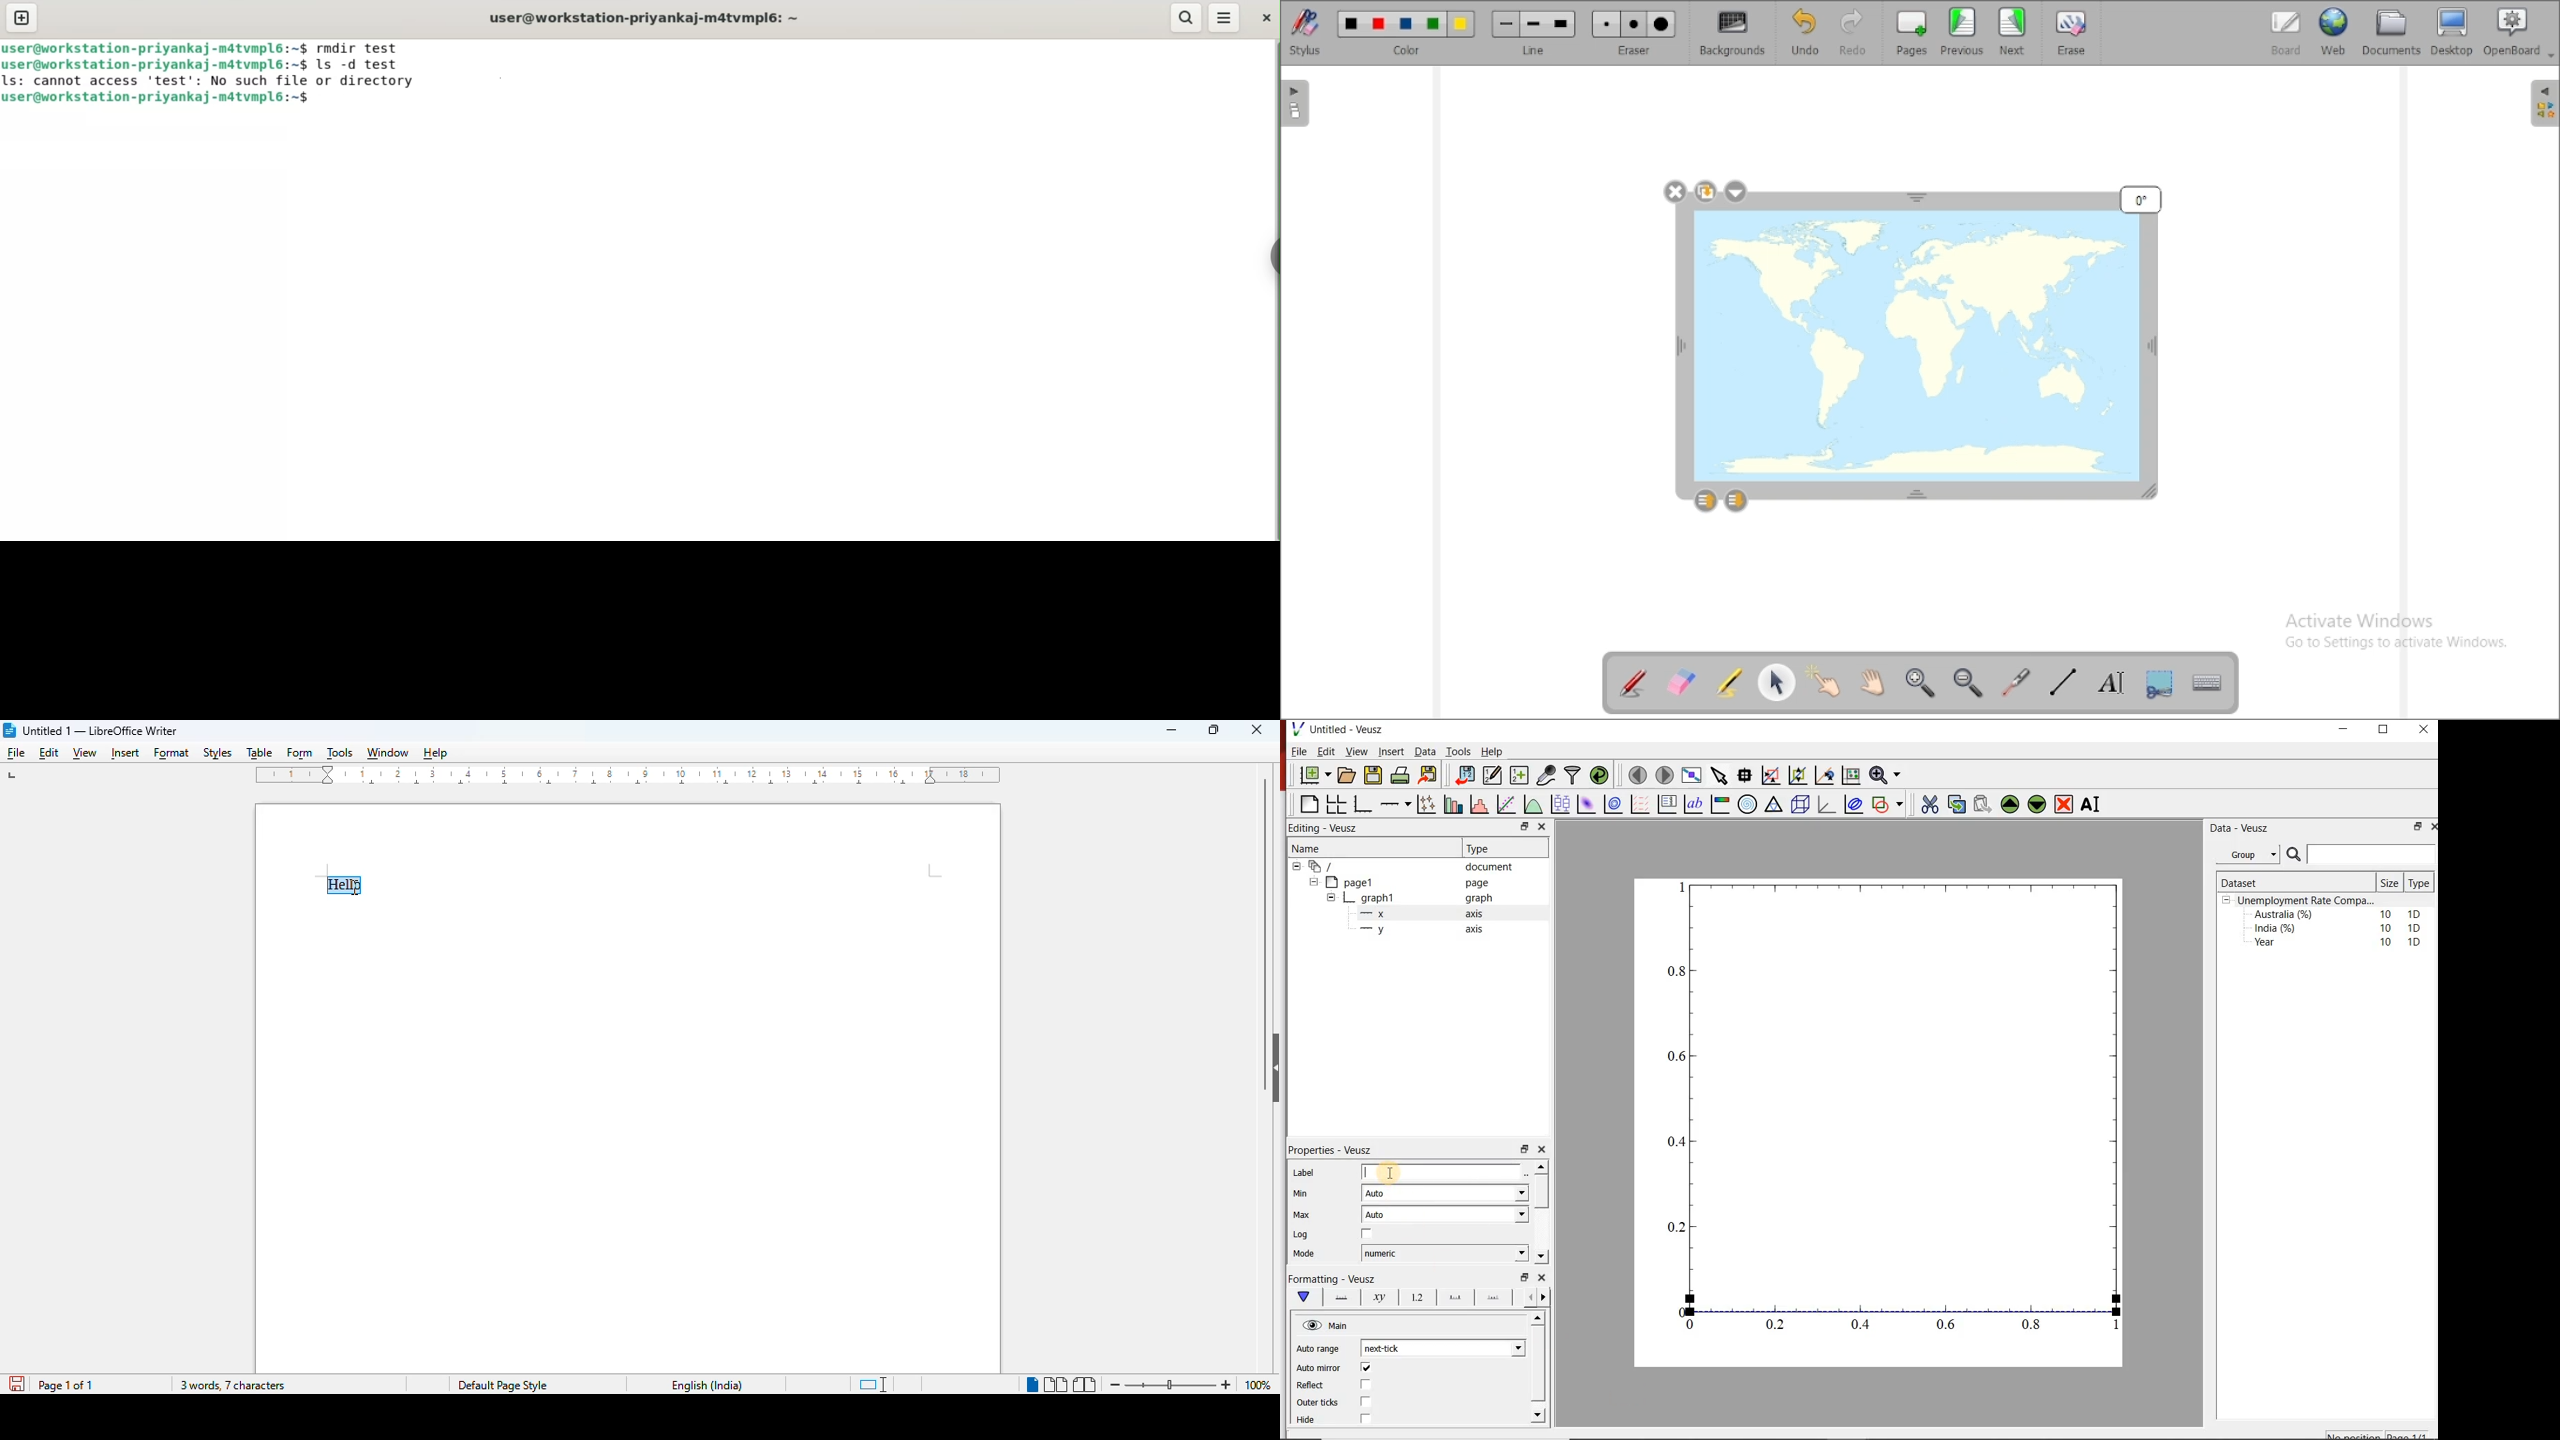 The width and height of the screenshot is (2576, 1456). What do you see at coordinates (123, 754) in the screenshot?
I see `insert` at bounding box center [123, 754].